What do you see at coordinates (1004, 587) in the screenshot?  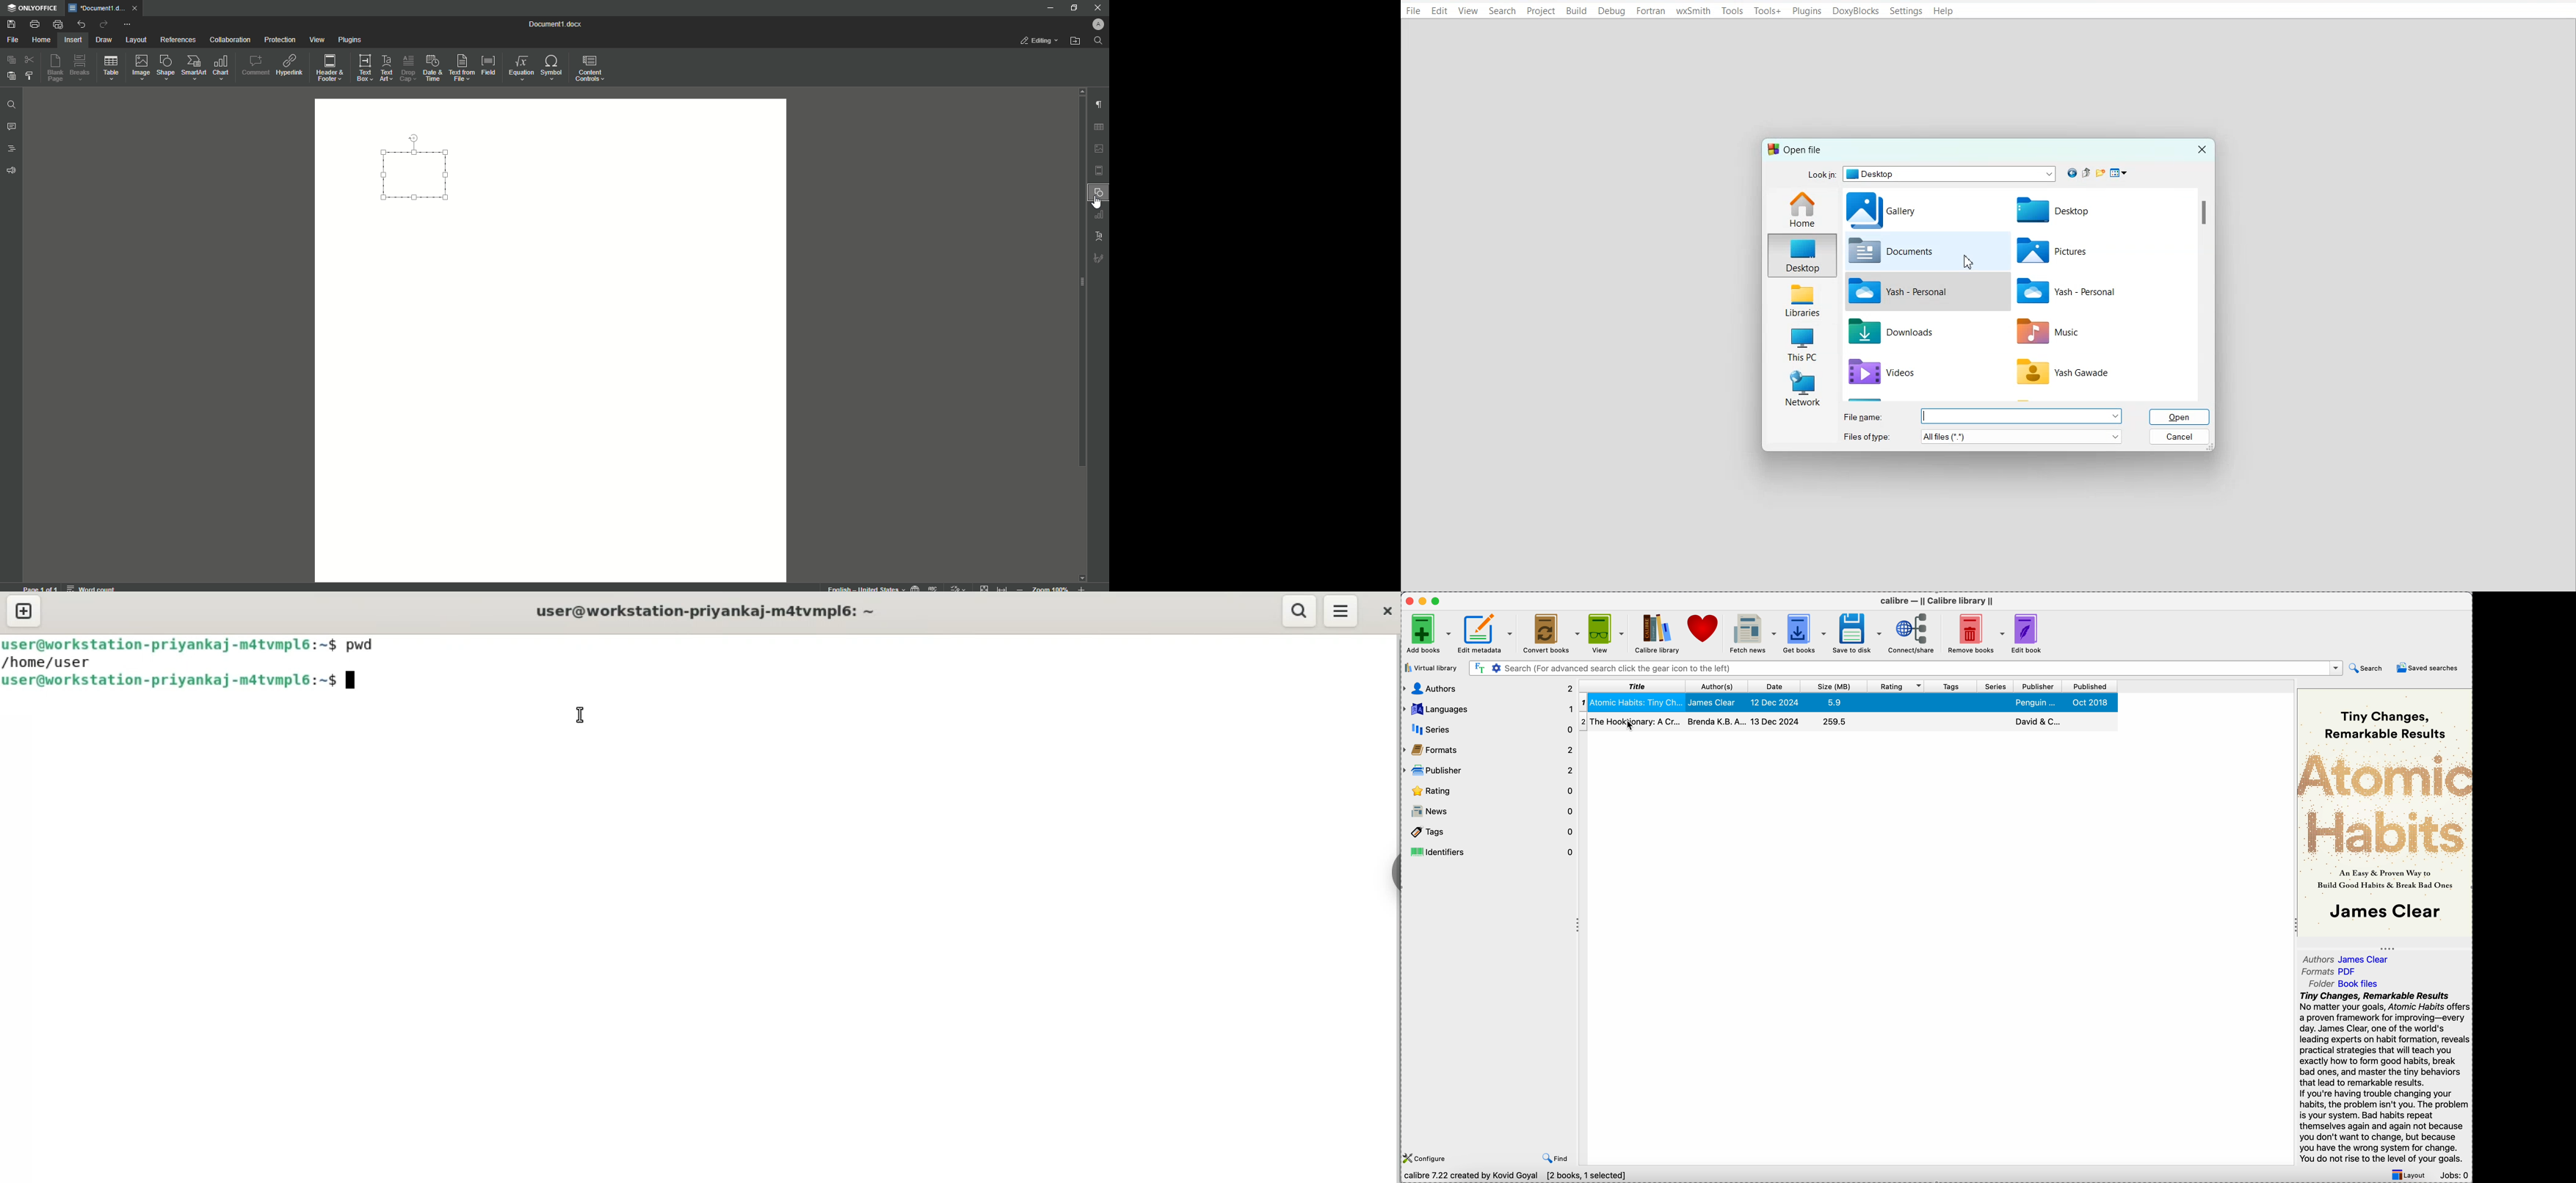 I see `fit to width` at bounding box center [1004, 587].